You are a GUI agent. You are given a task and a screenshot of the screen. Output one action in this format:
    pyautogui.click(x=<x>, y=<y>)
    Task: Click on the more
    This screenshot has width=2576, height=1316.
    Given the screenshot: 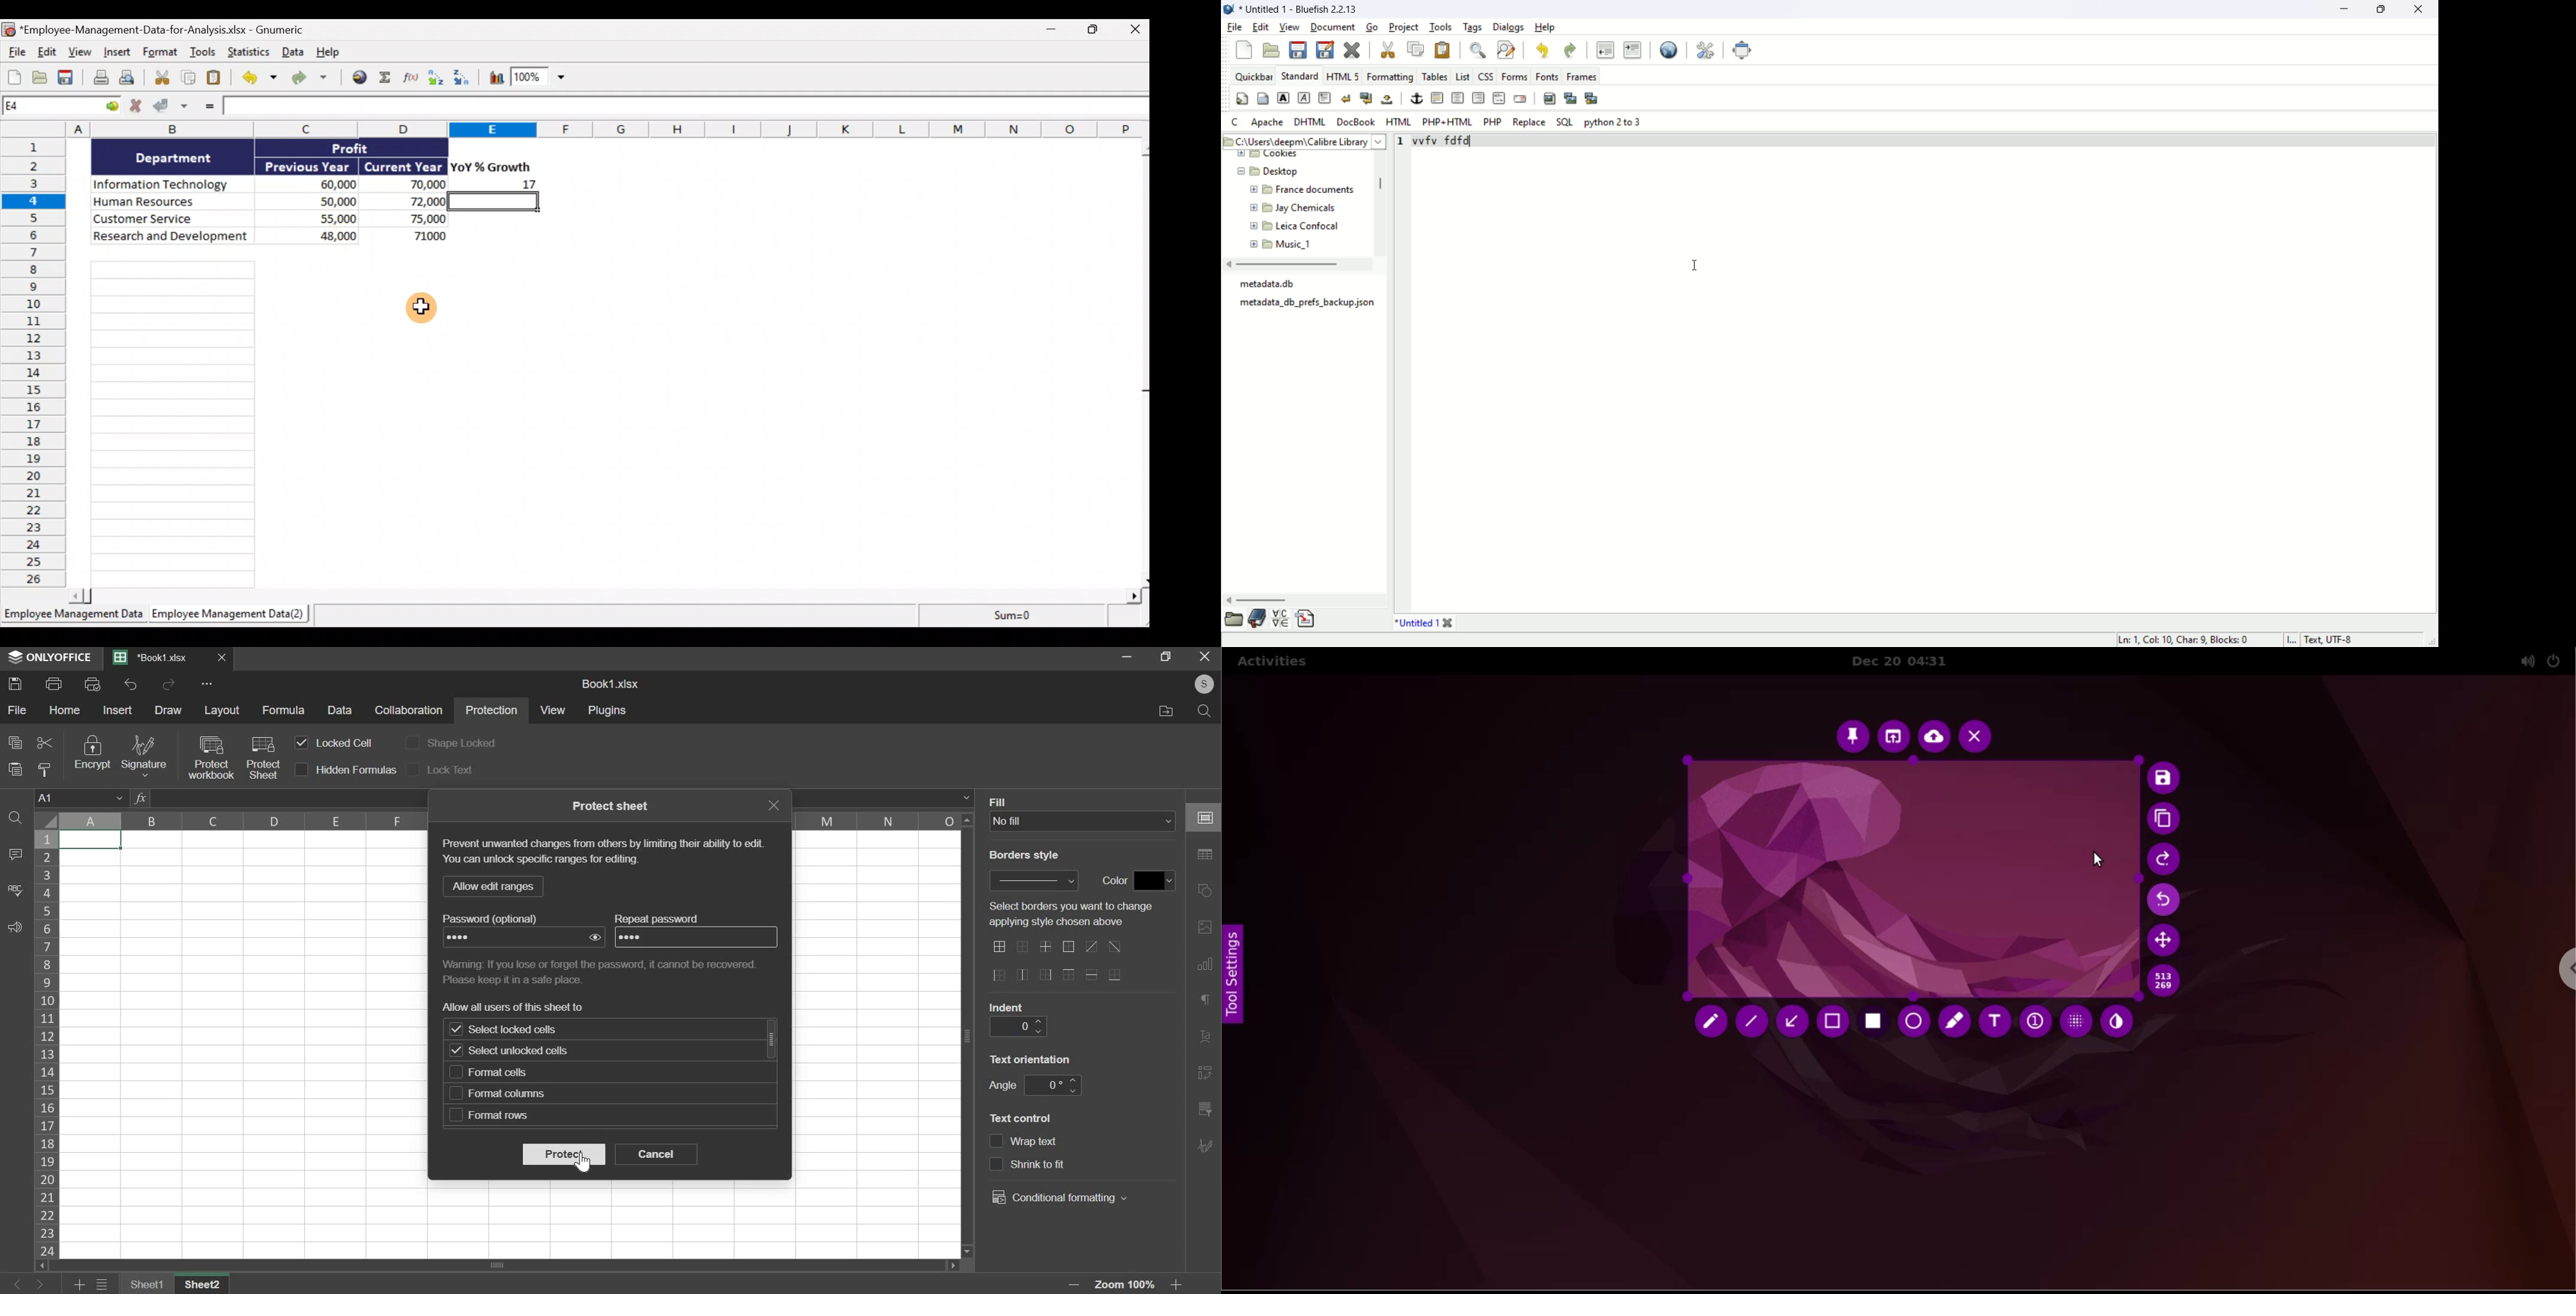 What is the action you would take?
    pyautogui.click(x=209, y=683)
    